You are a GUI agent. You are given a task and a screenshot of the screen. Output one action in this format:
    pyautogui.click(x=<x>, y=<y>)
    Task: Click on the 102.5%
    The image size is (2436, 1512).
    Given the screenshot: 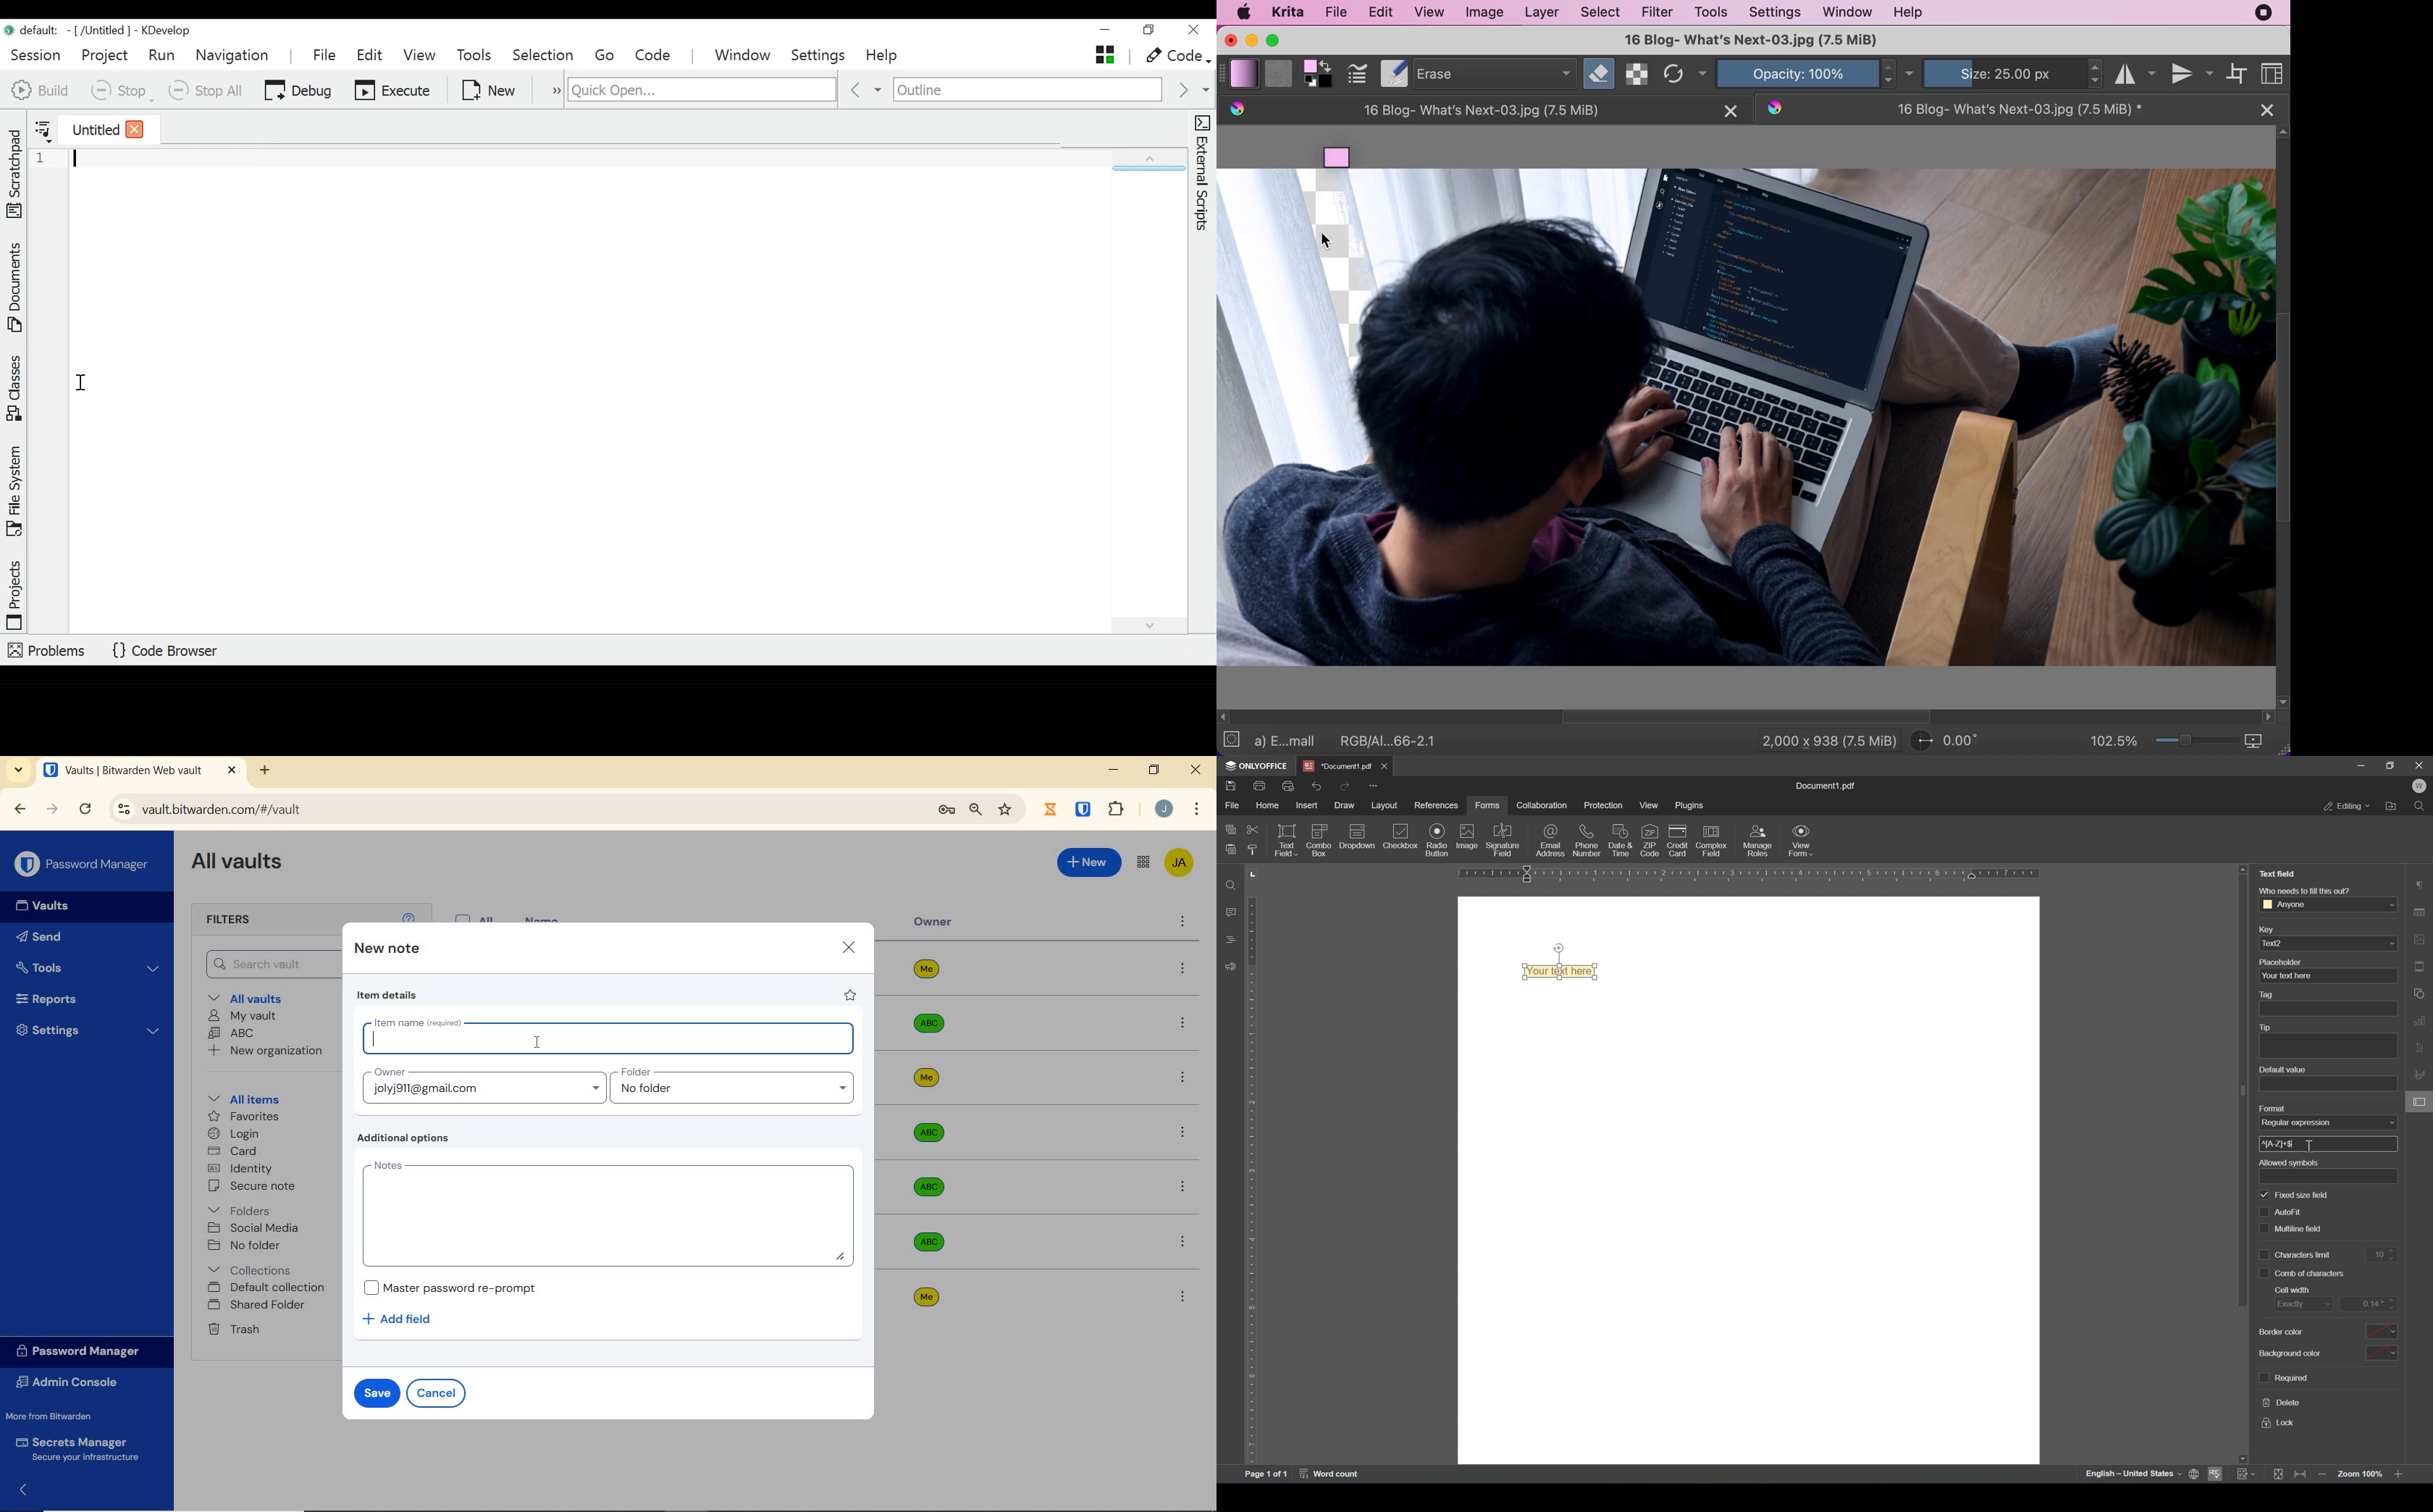 What is the action you would take?
    pyautogui.click(x=2116, y=739)
    